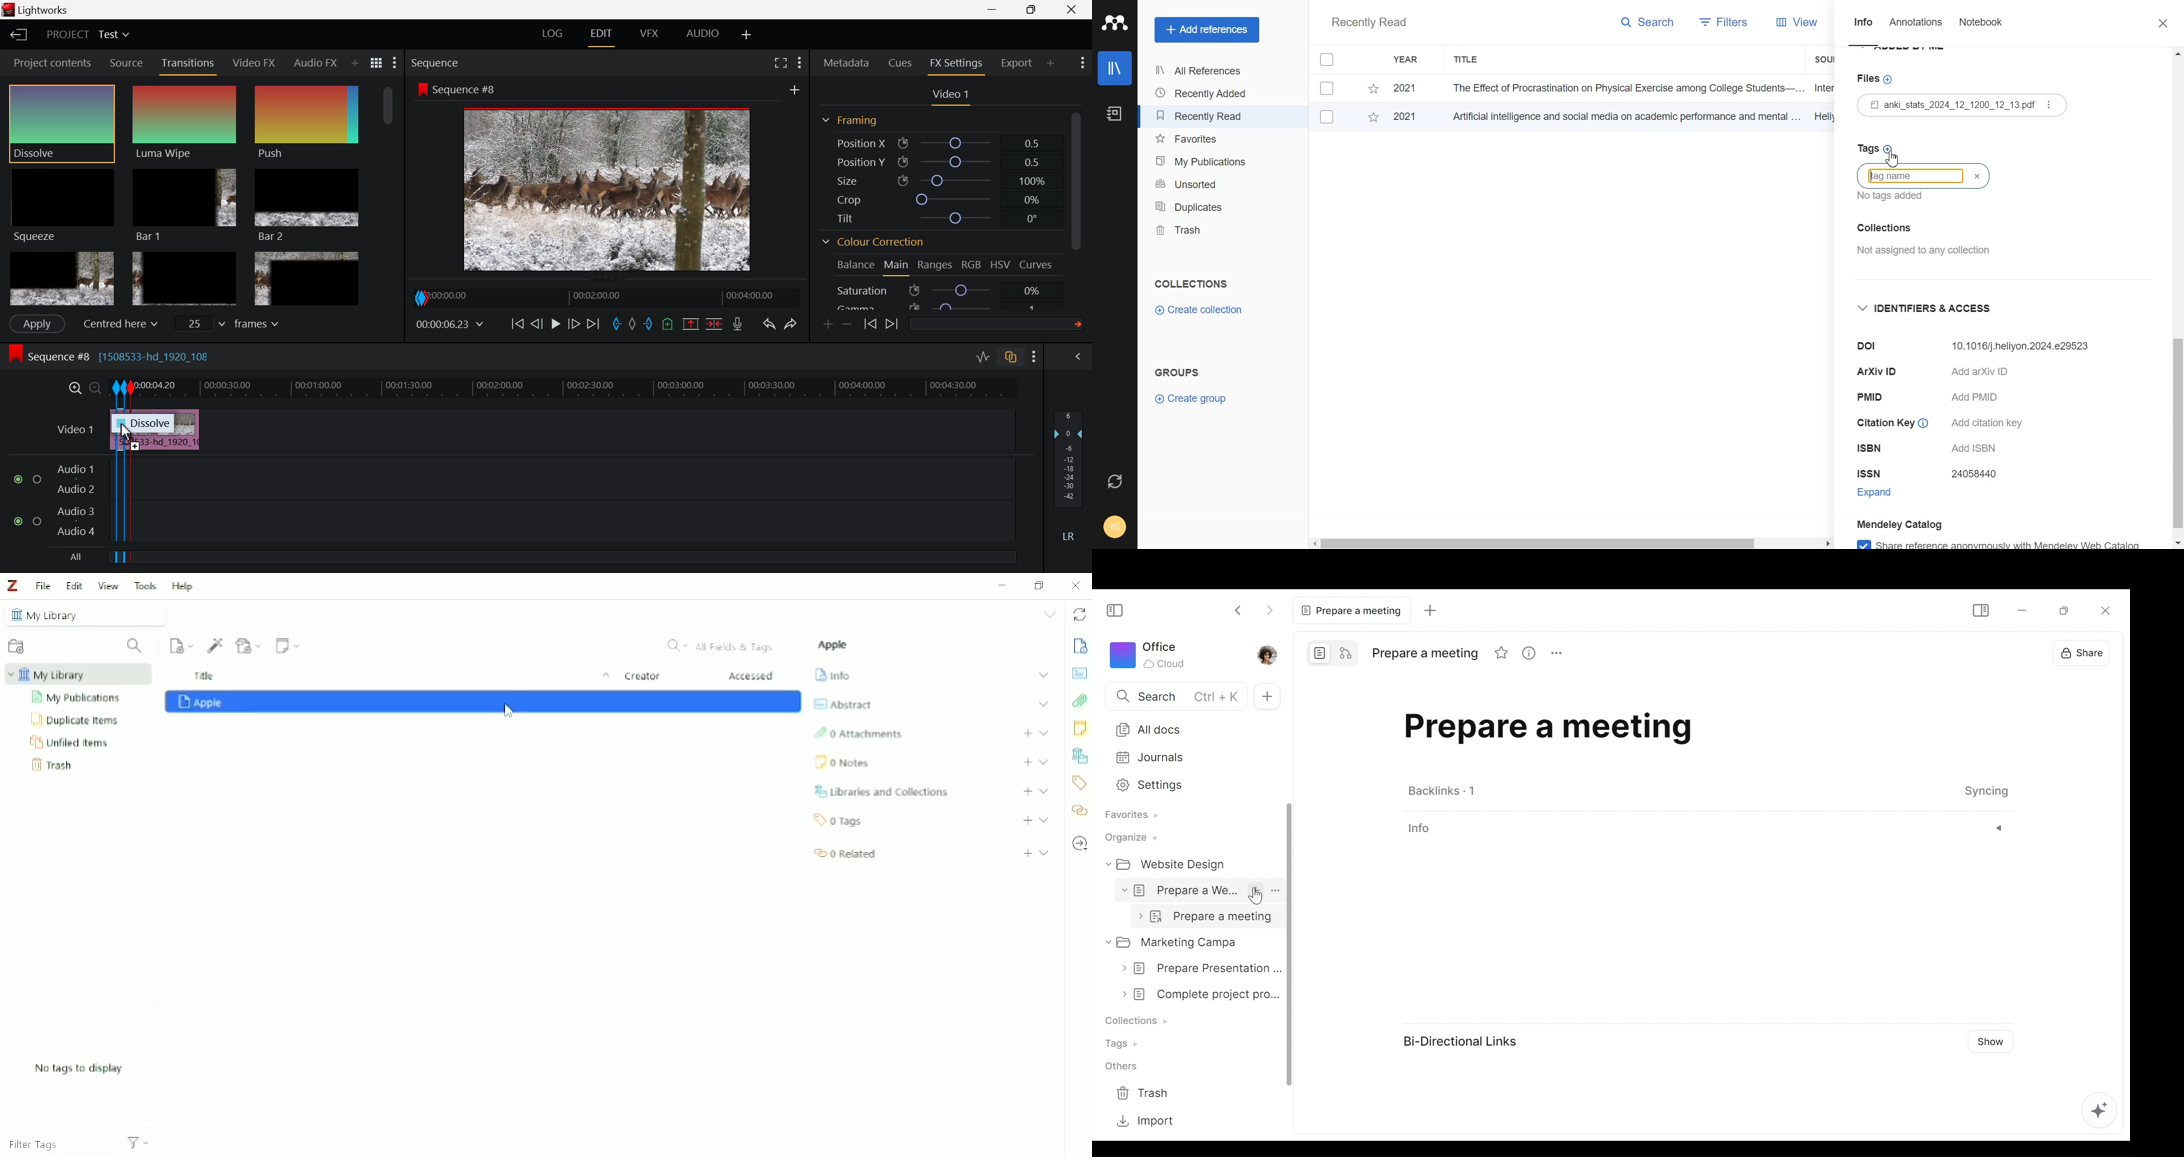 Image resolution: width=2184 pixels, height=1176 pixels. Describe the element at coordinates (956, 65) in the screenshot. I see `FX Settings Open` at that location.